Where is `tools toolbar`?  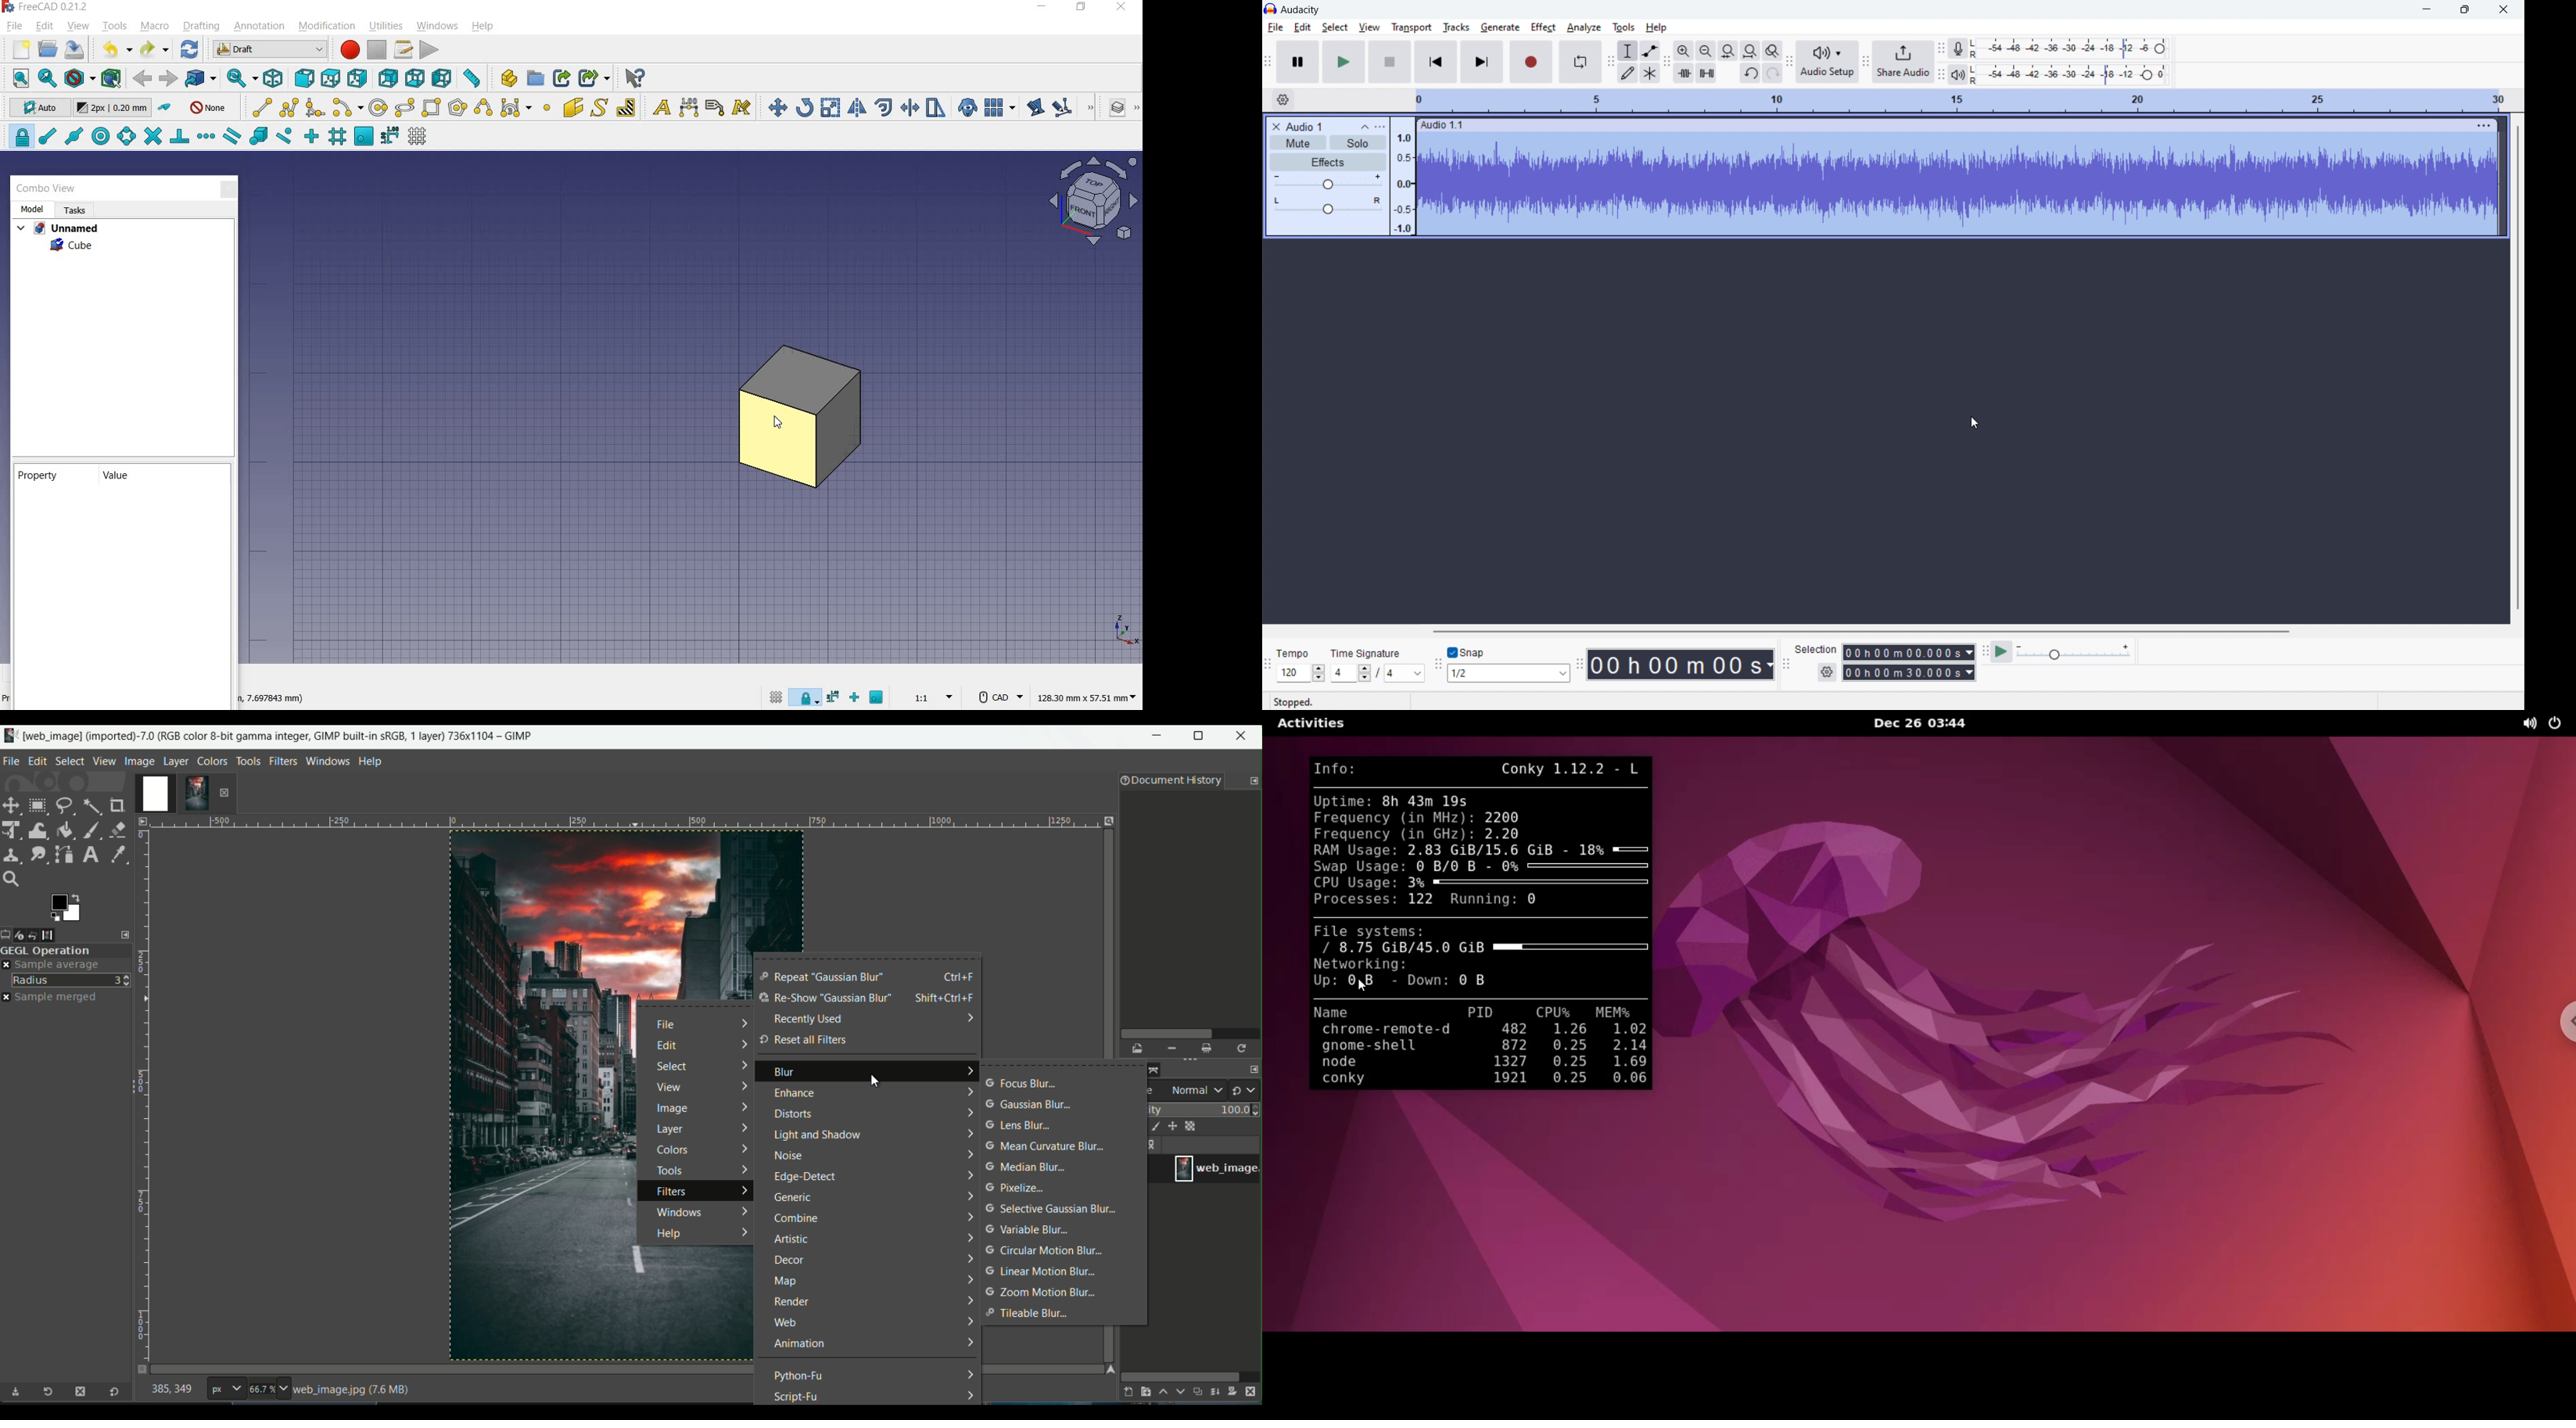
tools toolbar is located at coordinates (1610, 62).